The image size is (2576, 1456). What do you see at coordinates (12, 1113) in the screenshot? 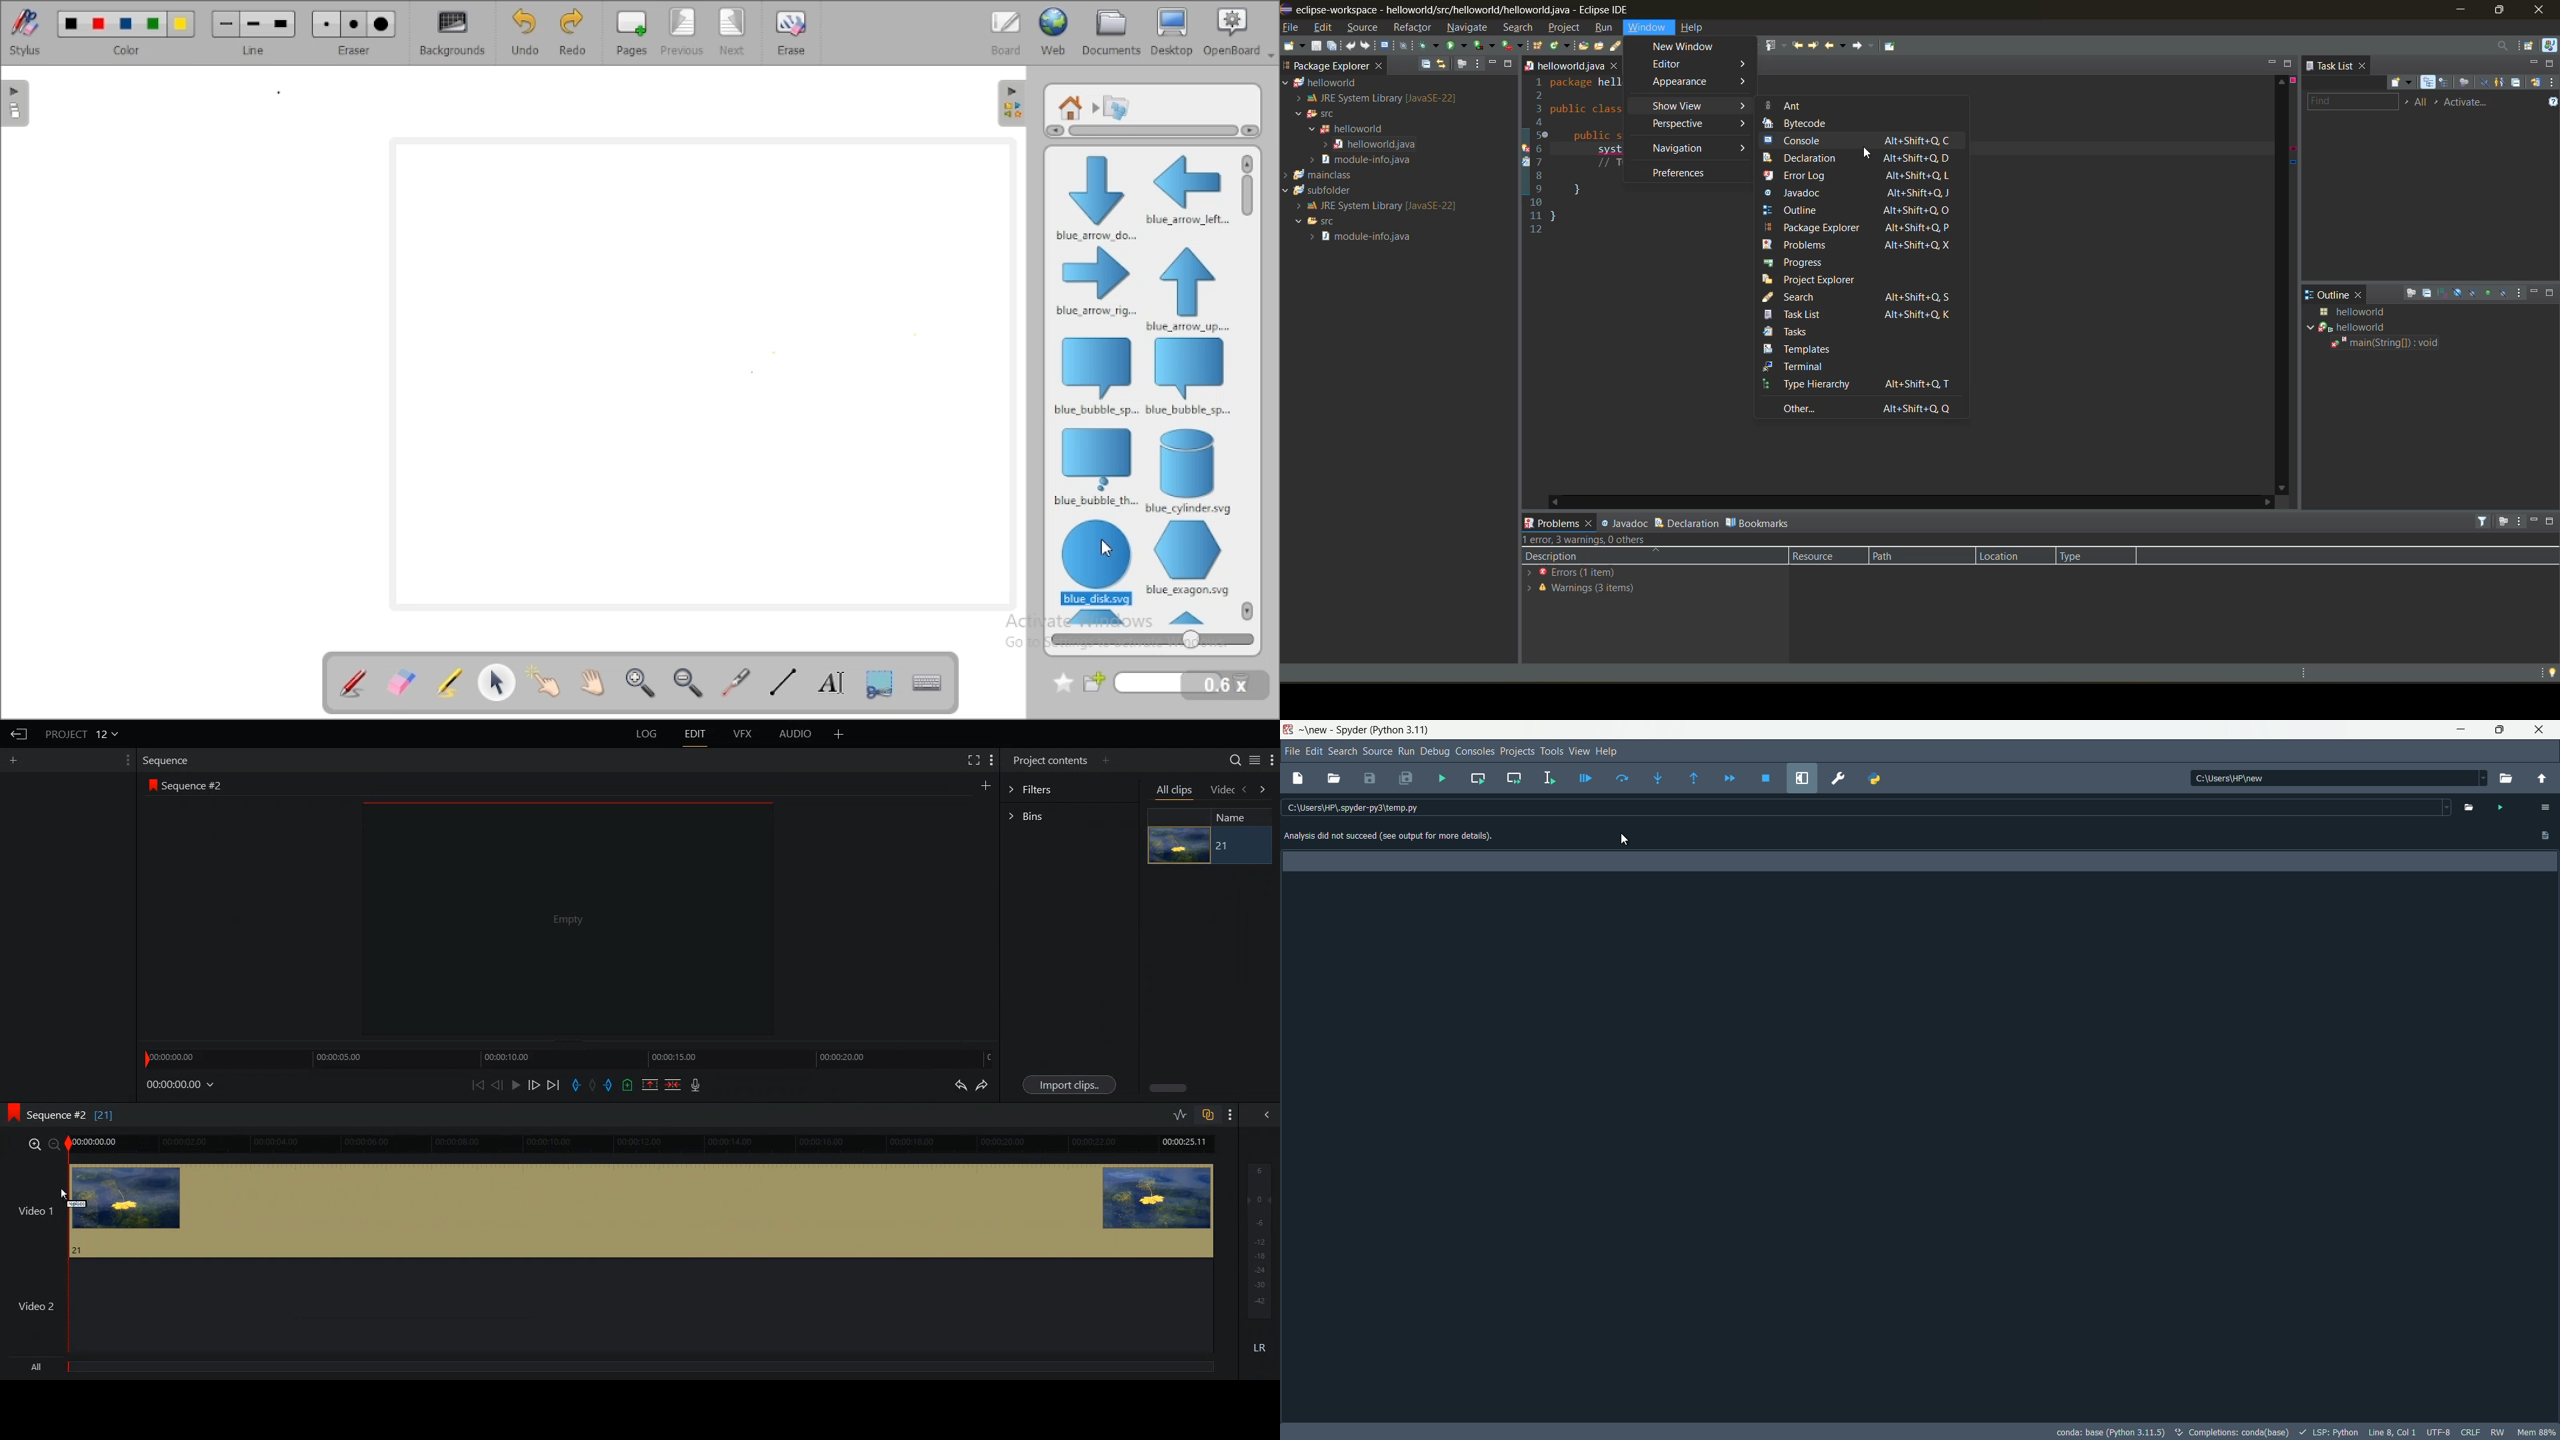
I see `icon` at bounding box center [12, 1113].